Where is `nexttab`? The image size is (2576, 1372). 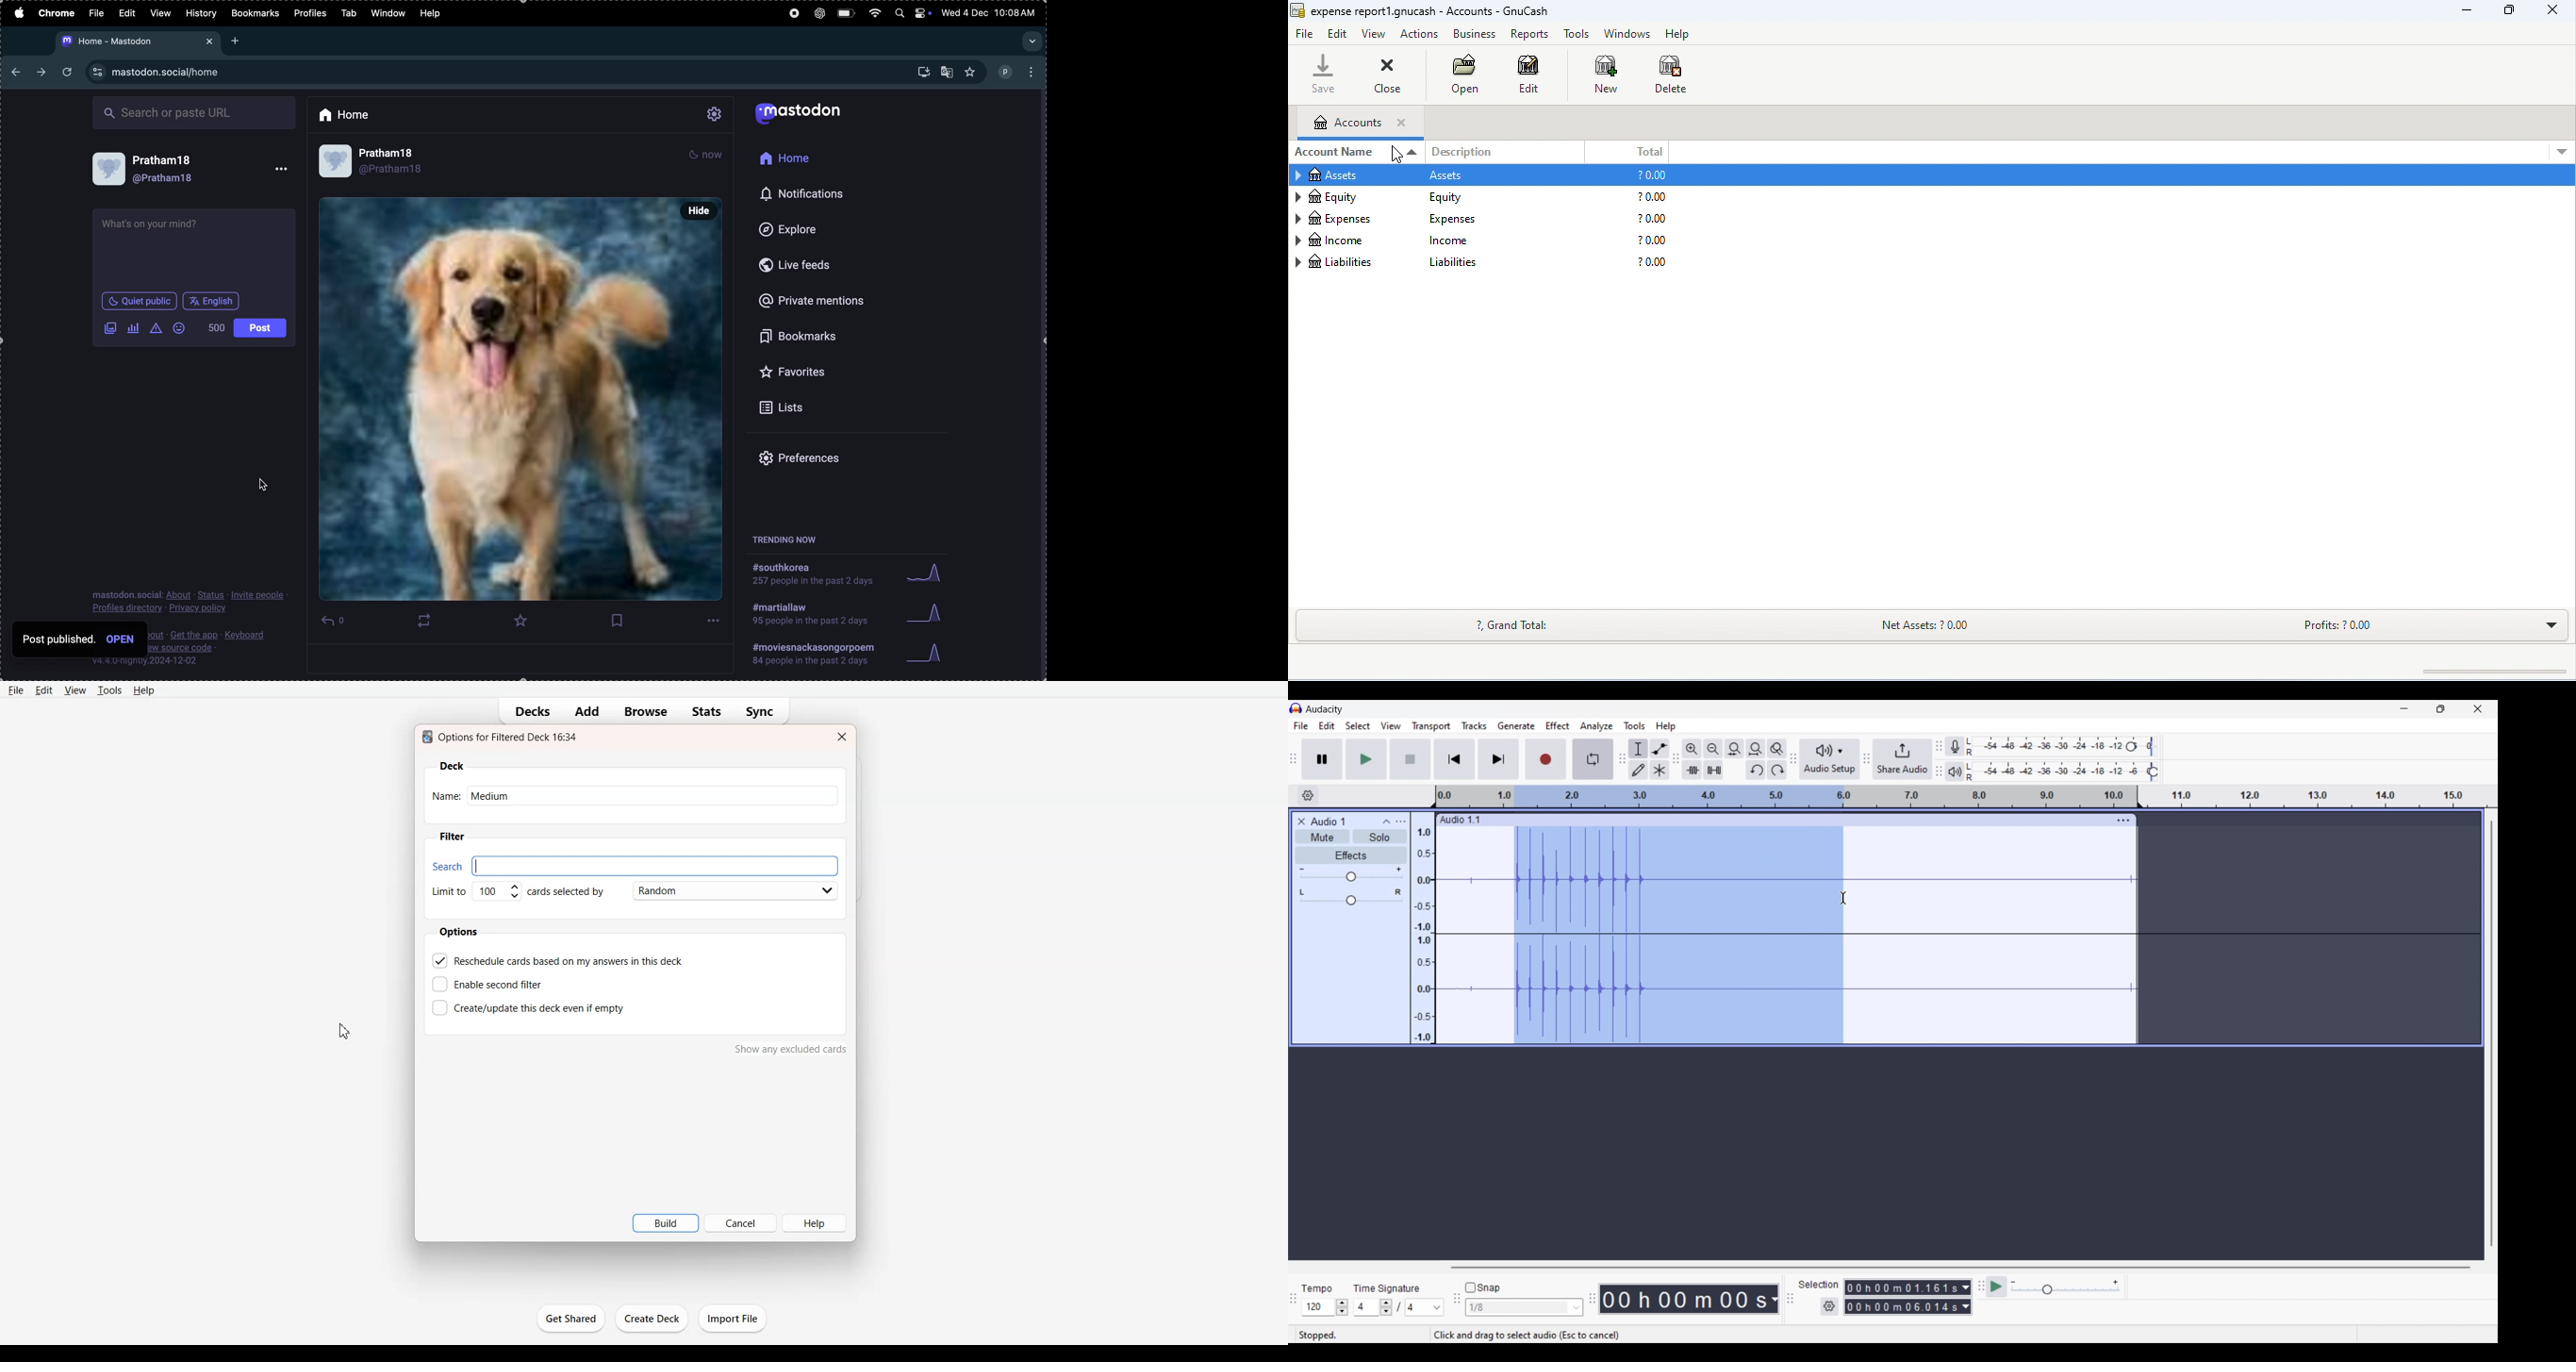 nexttab is located at coordinates (42, 72).